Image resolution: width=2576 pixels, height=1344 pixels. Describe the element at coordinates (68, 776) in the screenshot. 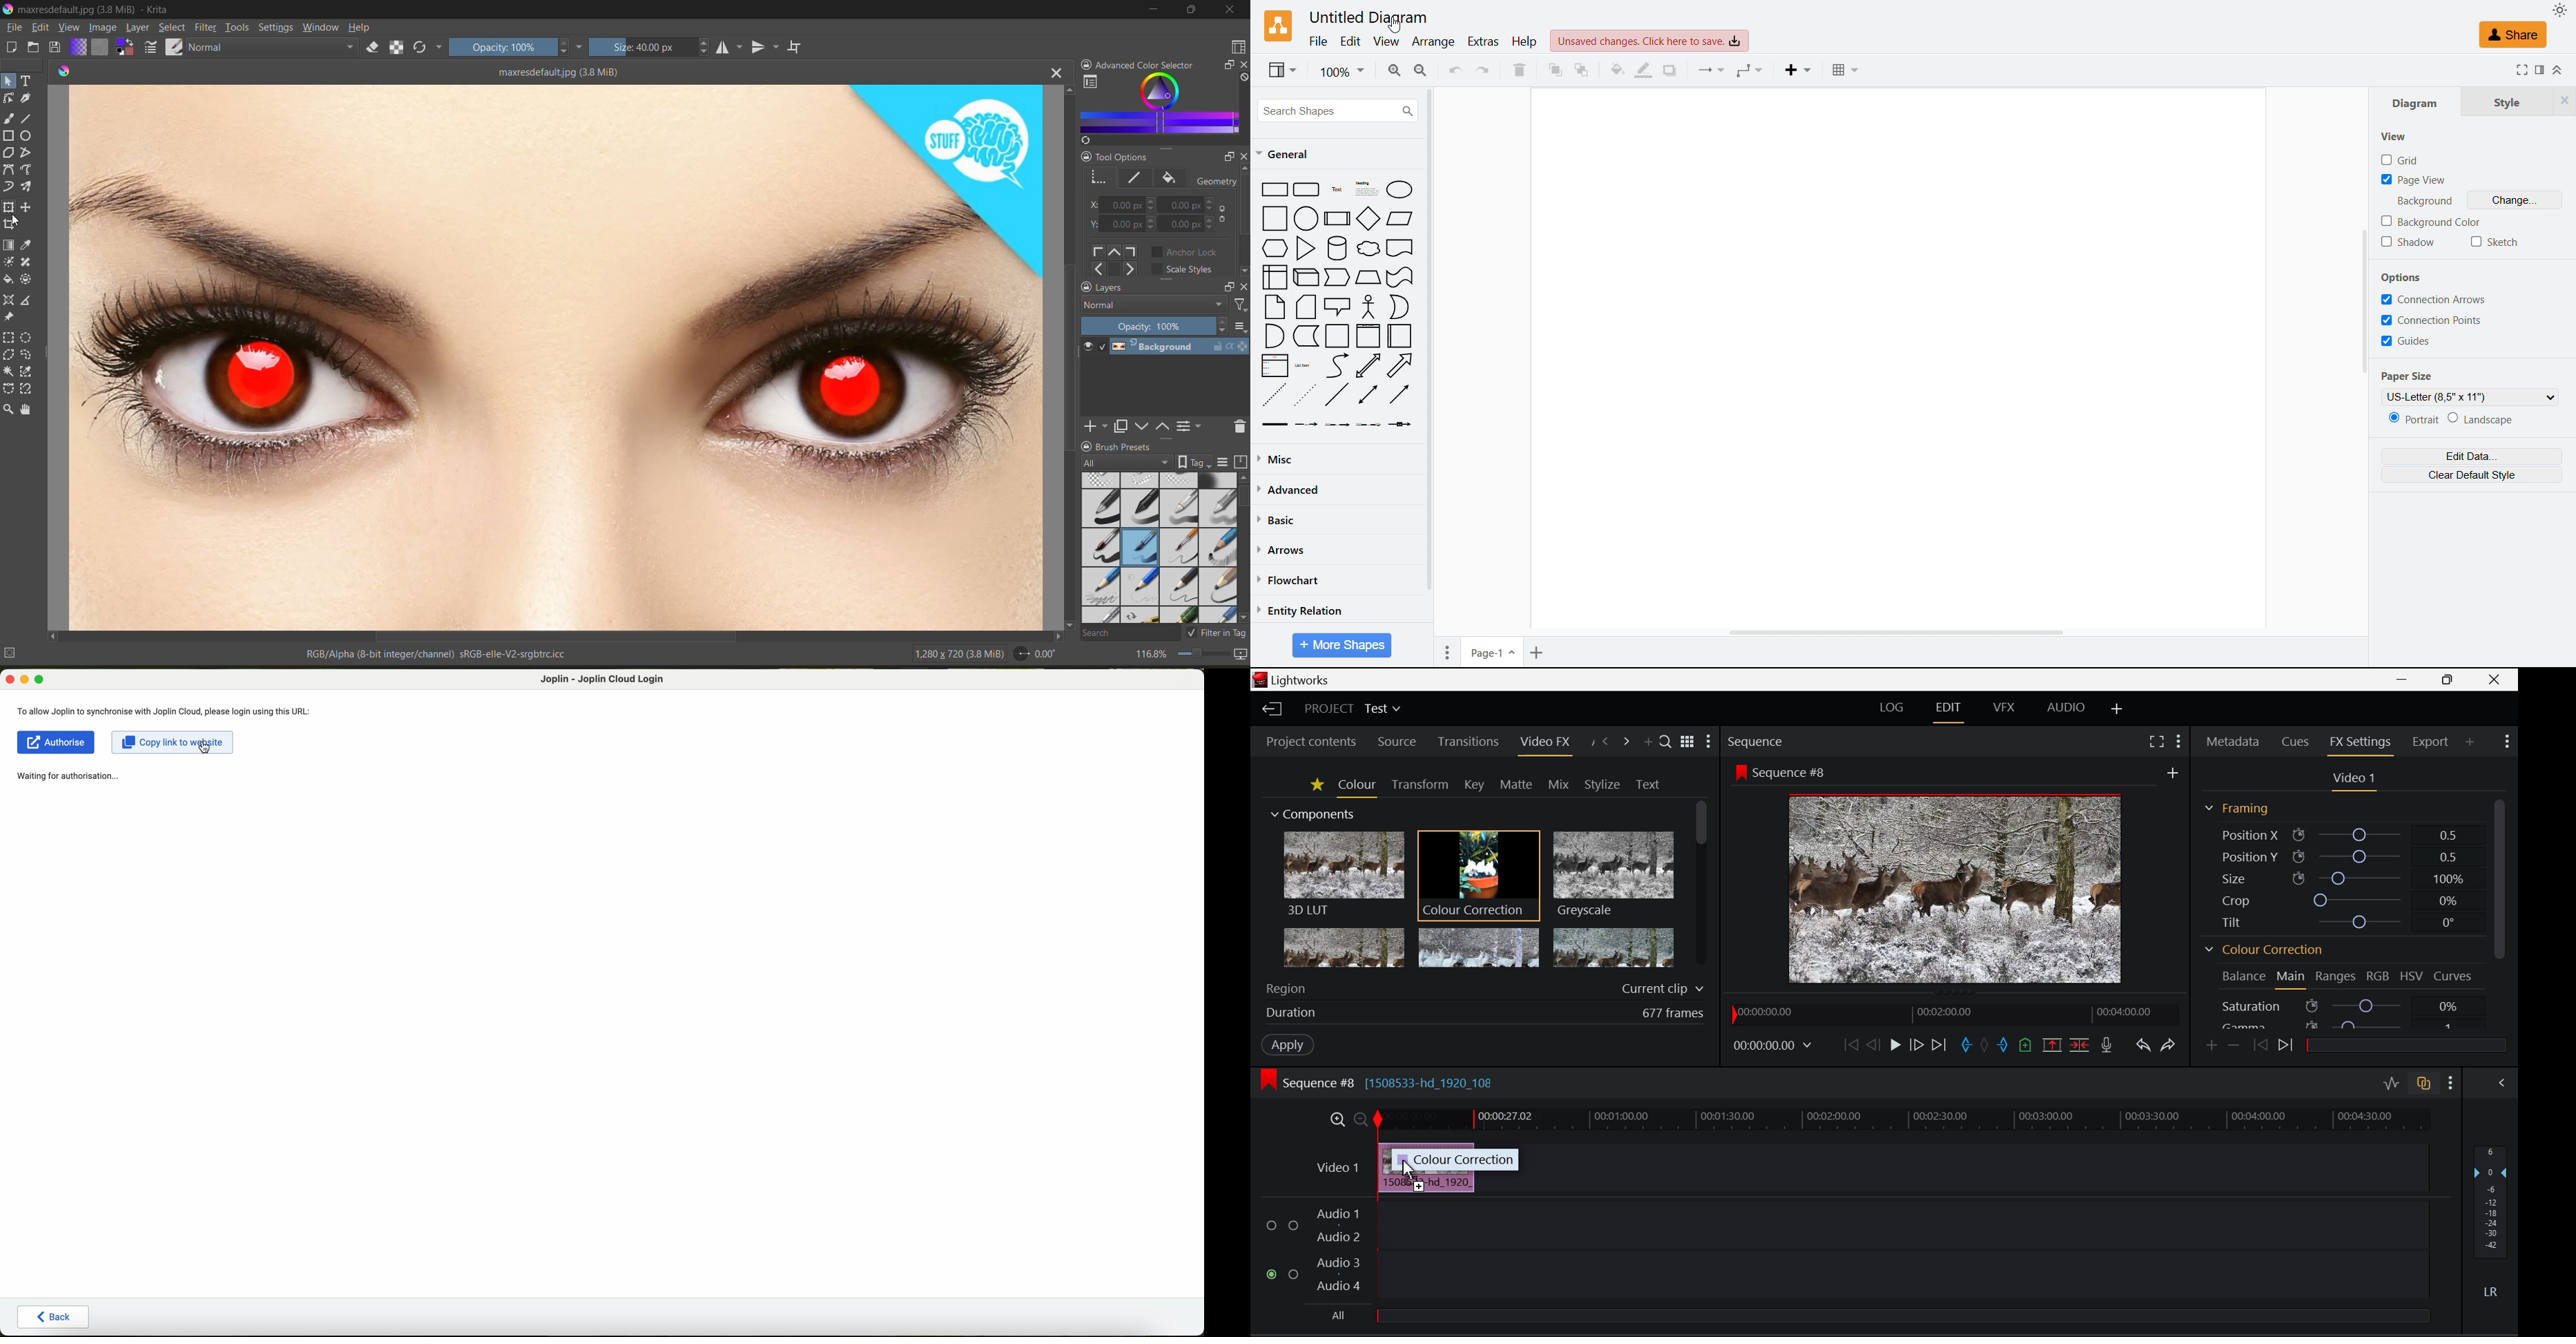

I see `waiting for authorisation...` at that location.